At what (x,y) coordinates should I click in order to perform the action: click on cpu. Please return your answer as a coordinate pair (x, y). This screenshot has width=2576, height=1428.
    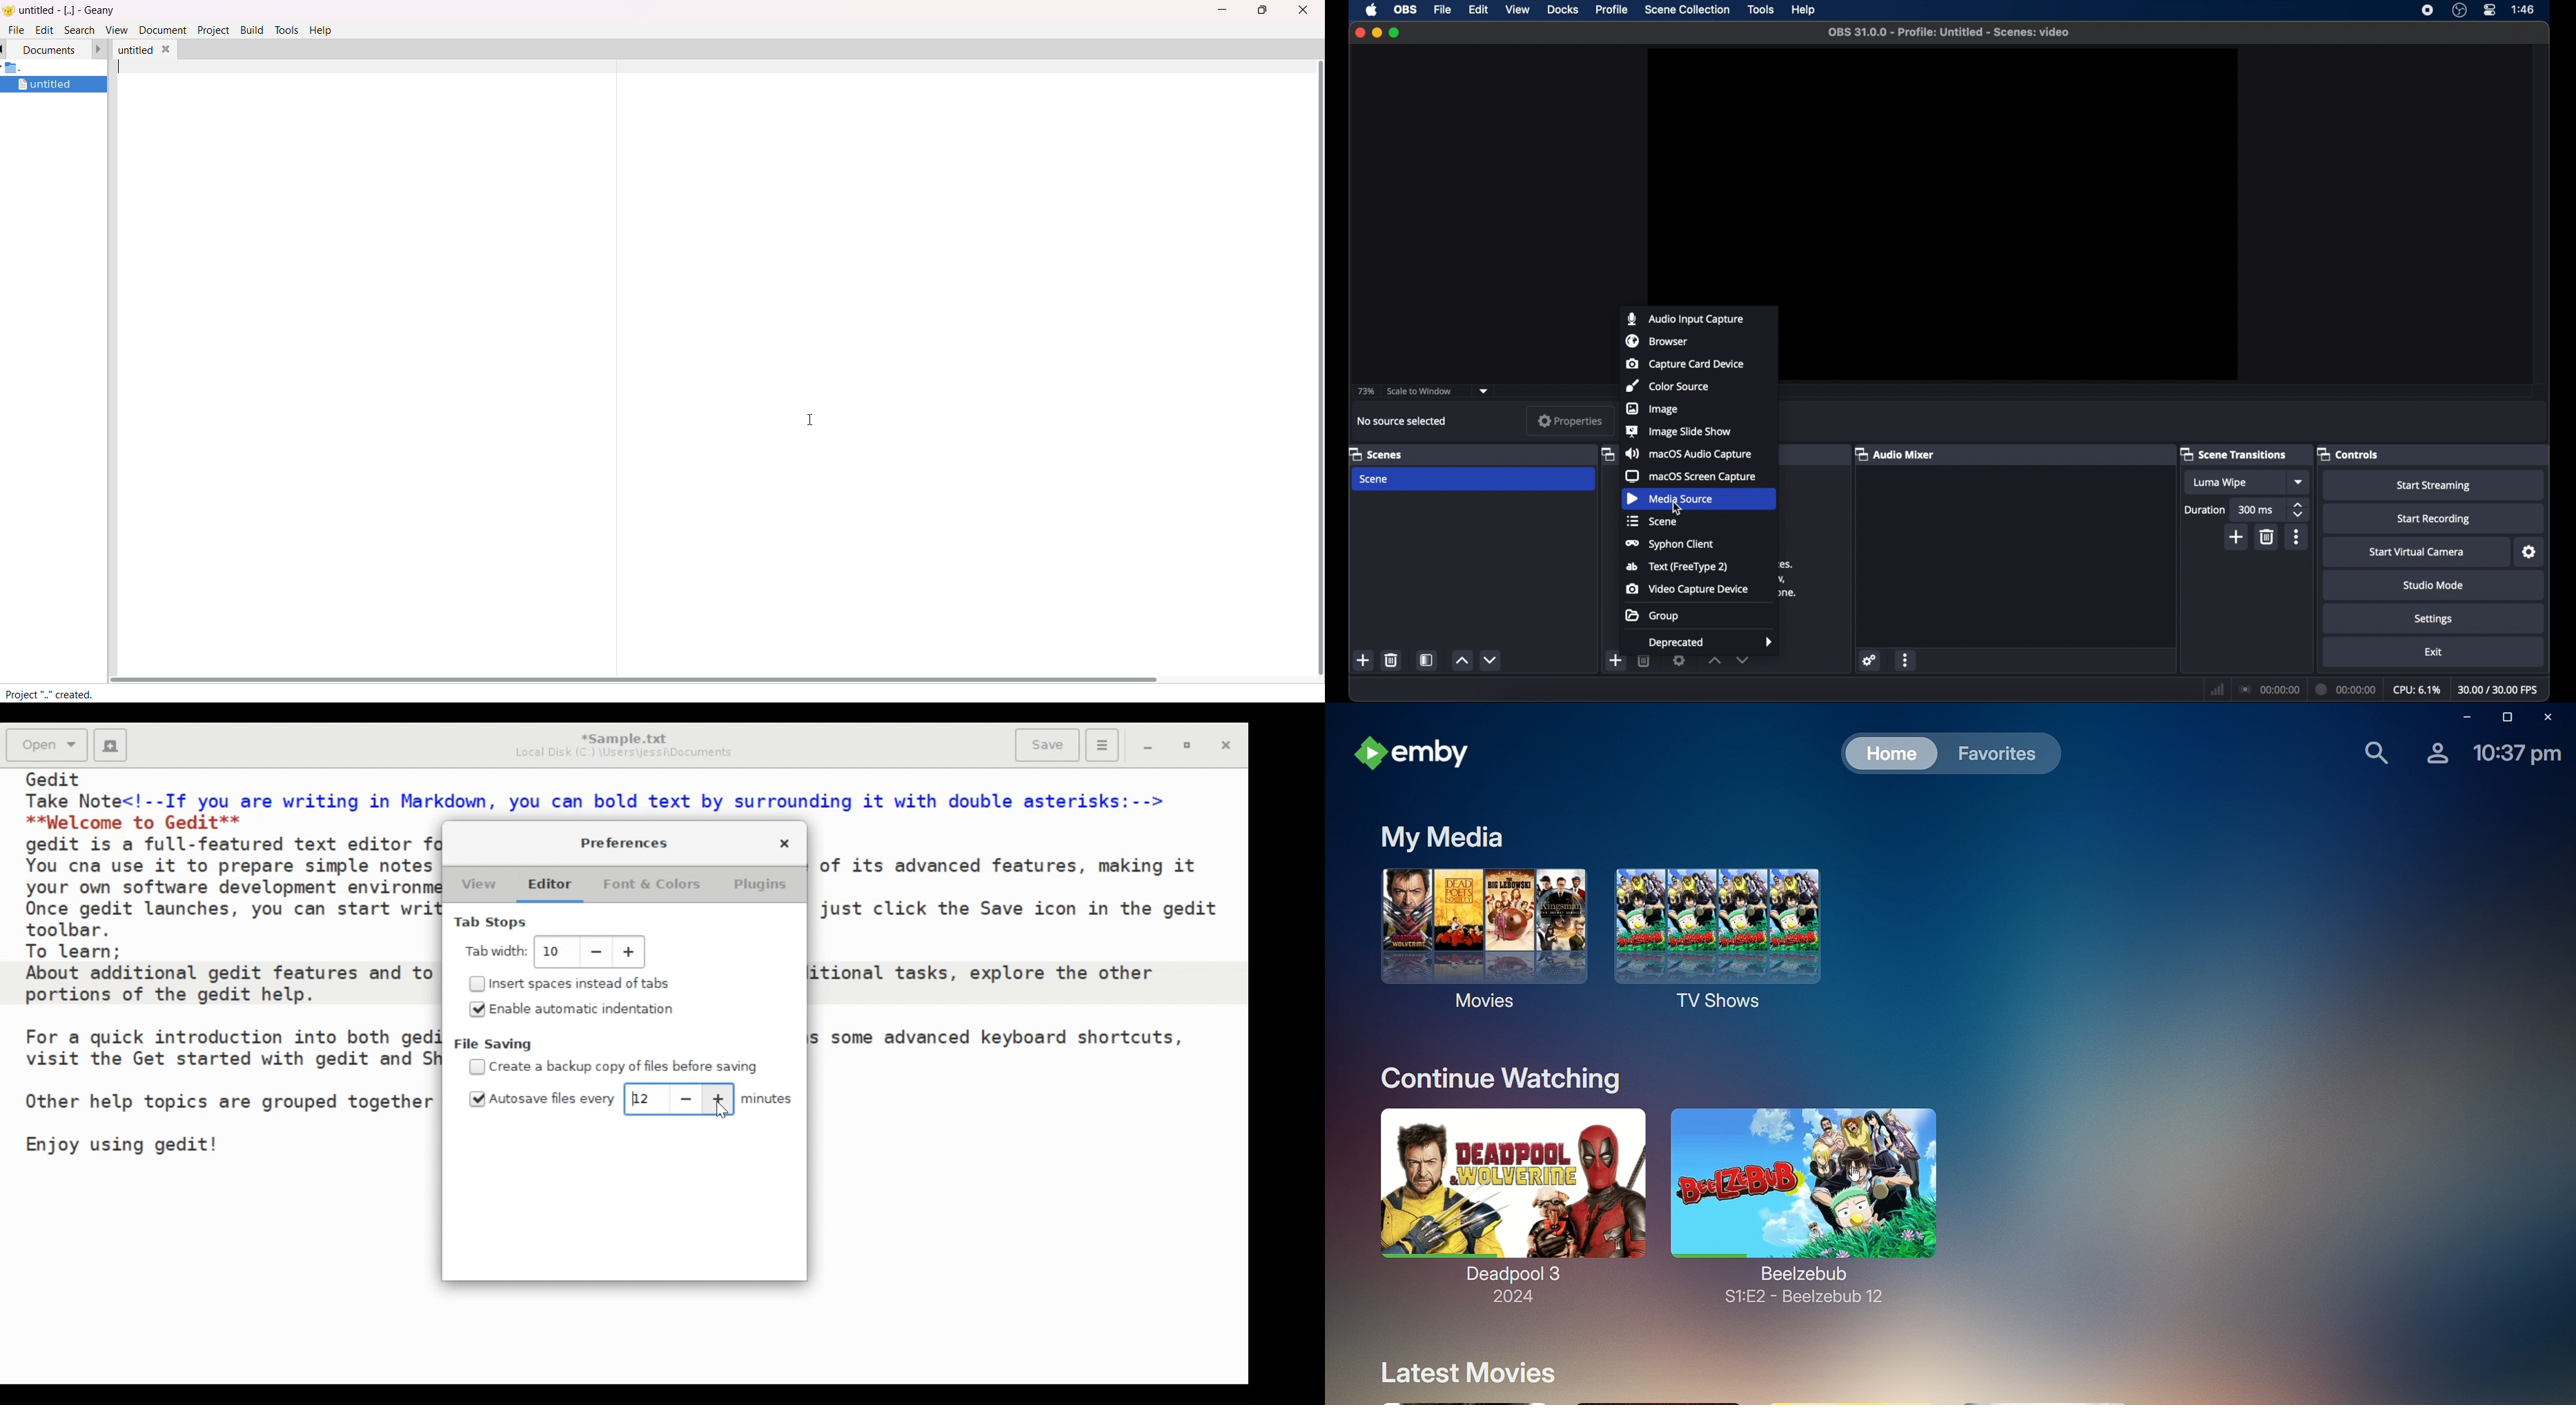
    Looking at the image, I should click on (2418, 691).